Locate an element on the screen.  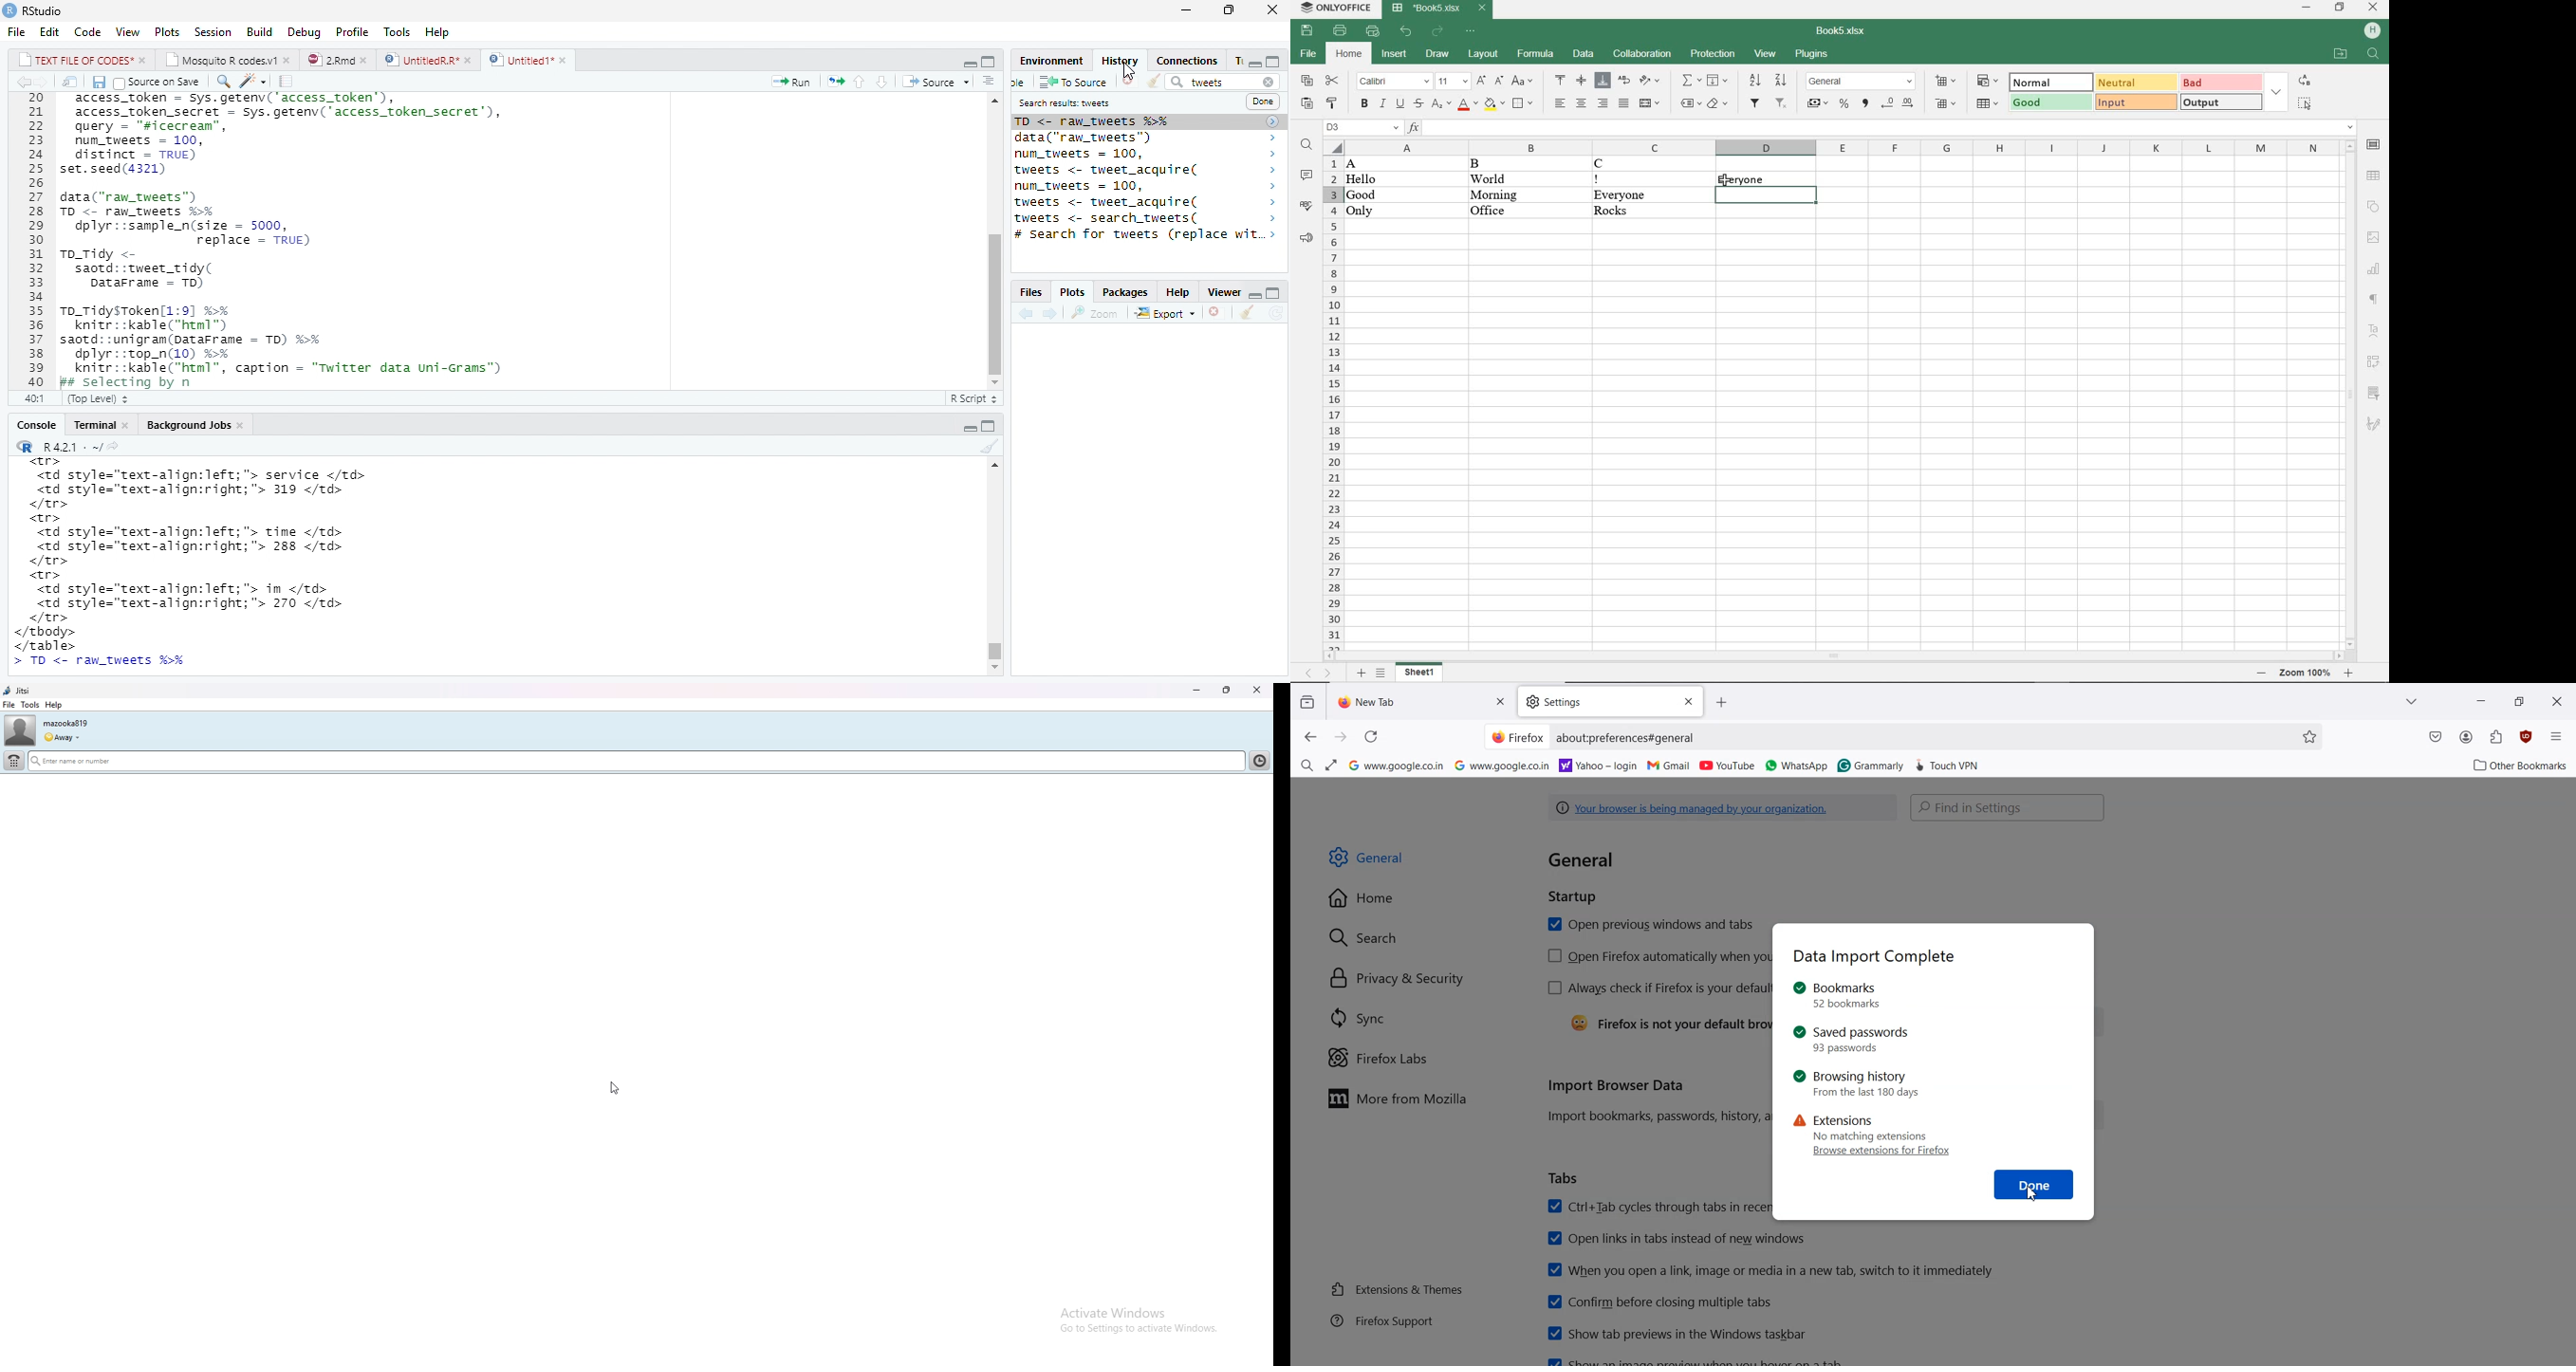
signature is located at coordinates (2375, 421).